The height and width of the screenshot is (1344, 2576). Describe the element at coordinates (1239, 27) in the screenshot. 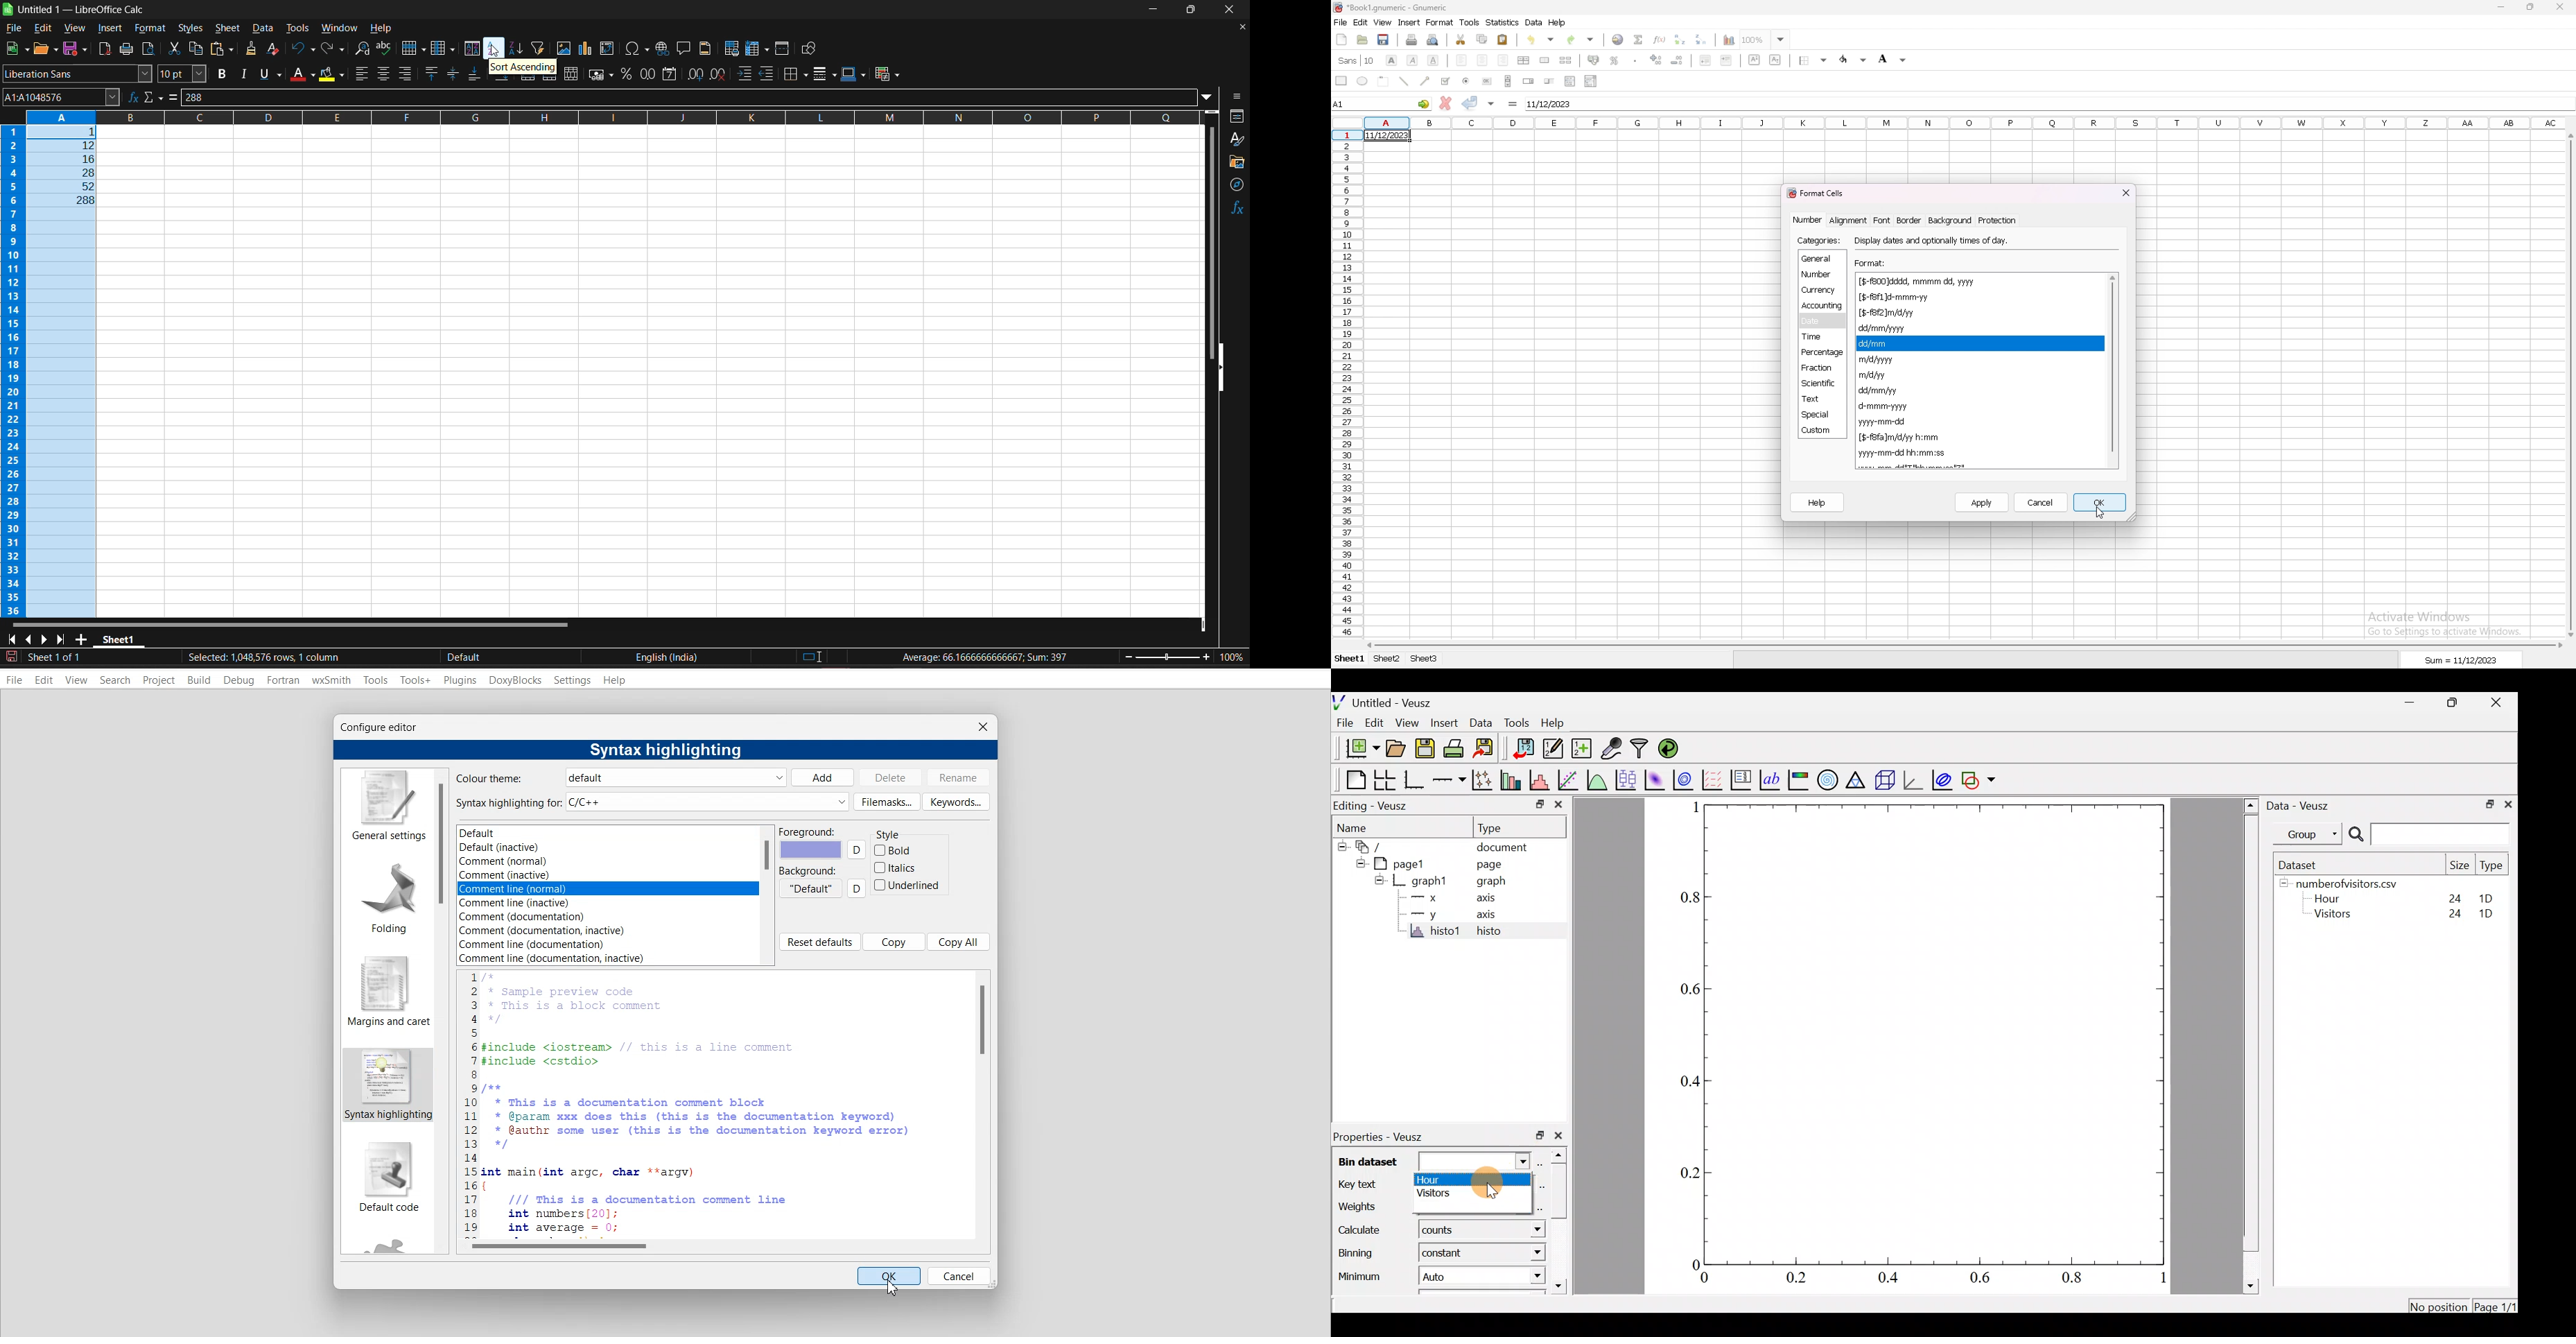

I see `close document` at that location.